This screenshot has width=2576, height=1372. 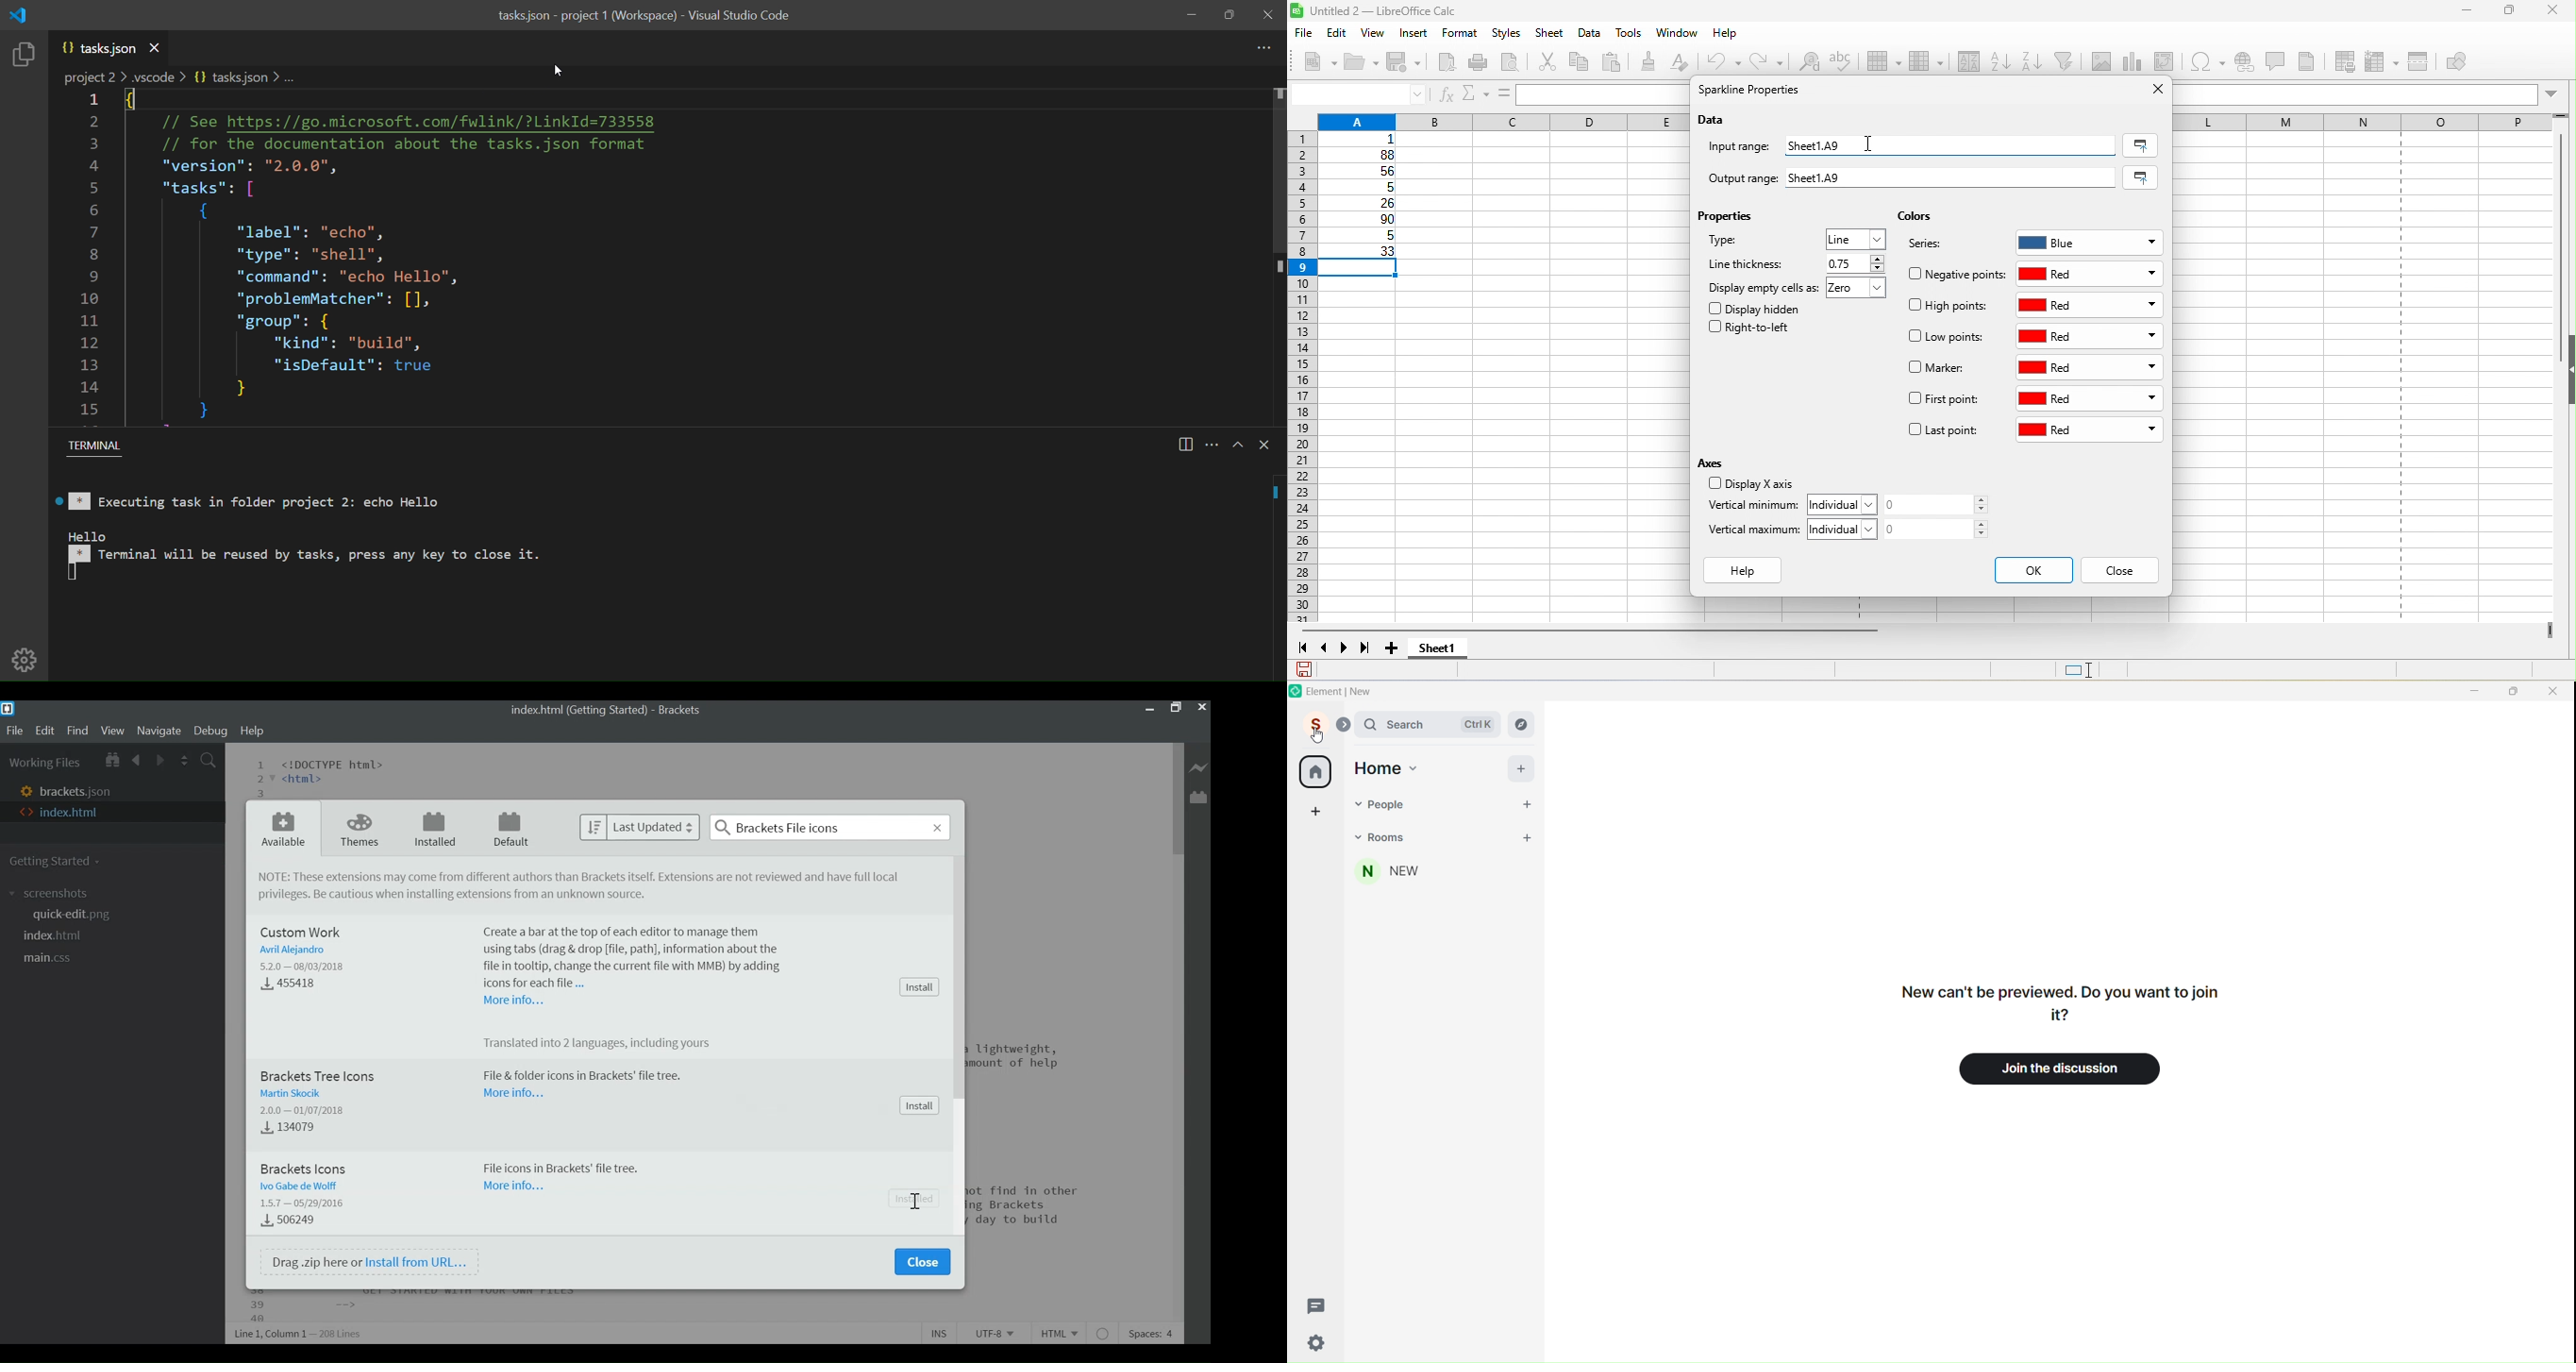 I want to click on vertical minimum, so click(x=1752, y=507).